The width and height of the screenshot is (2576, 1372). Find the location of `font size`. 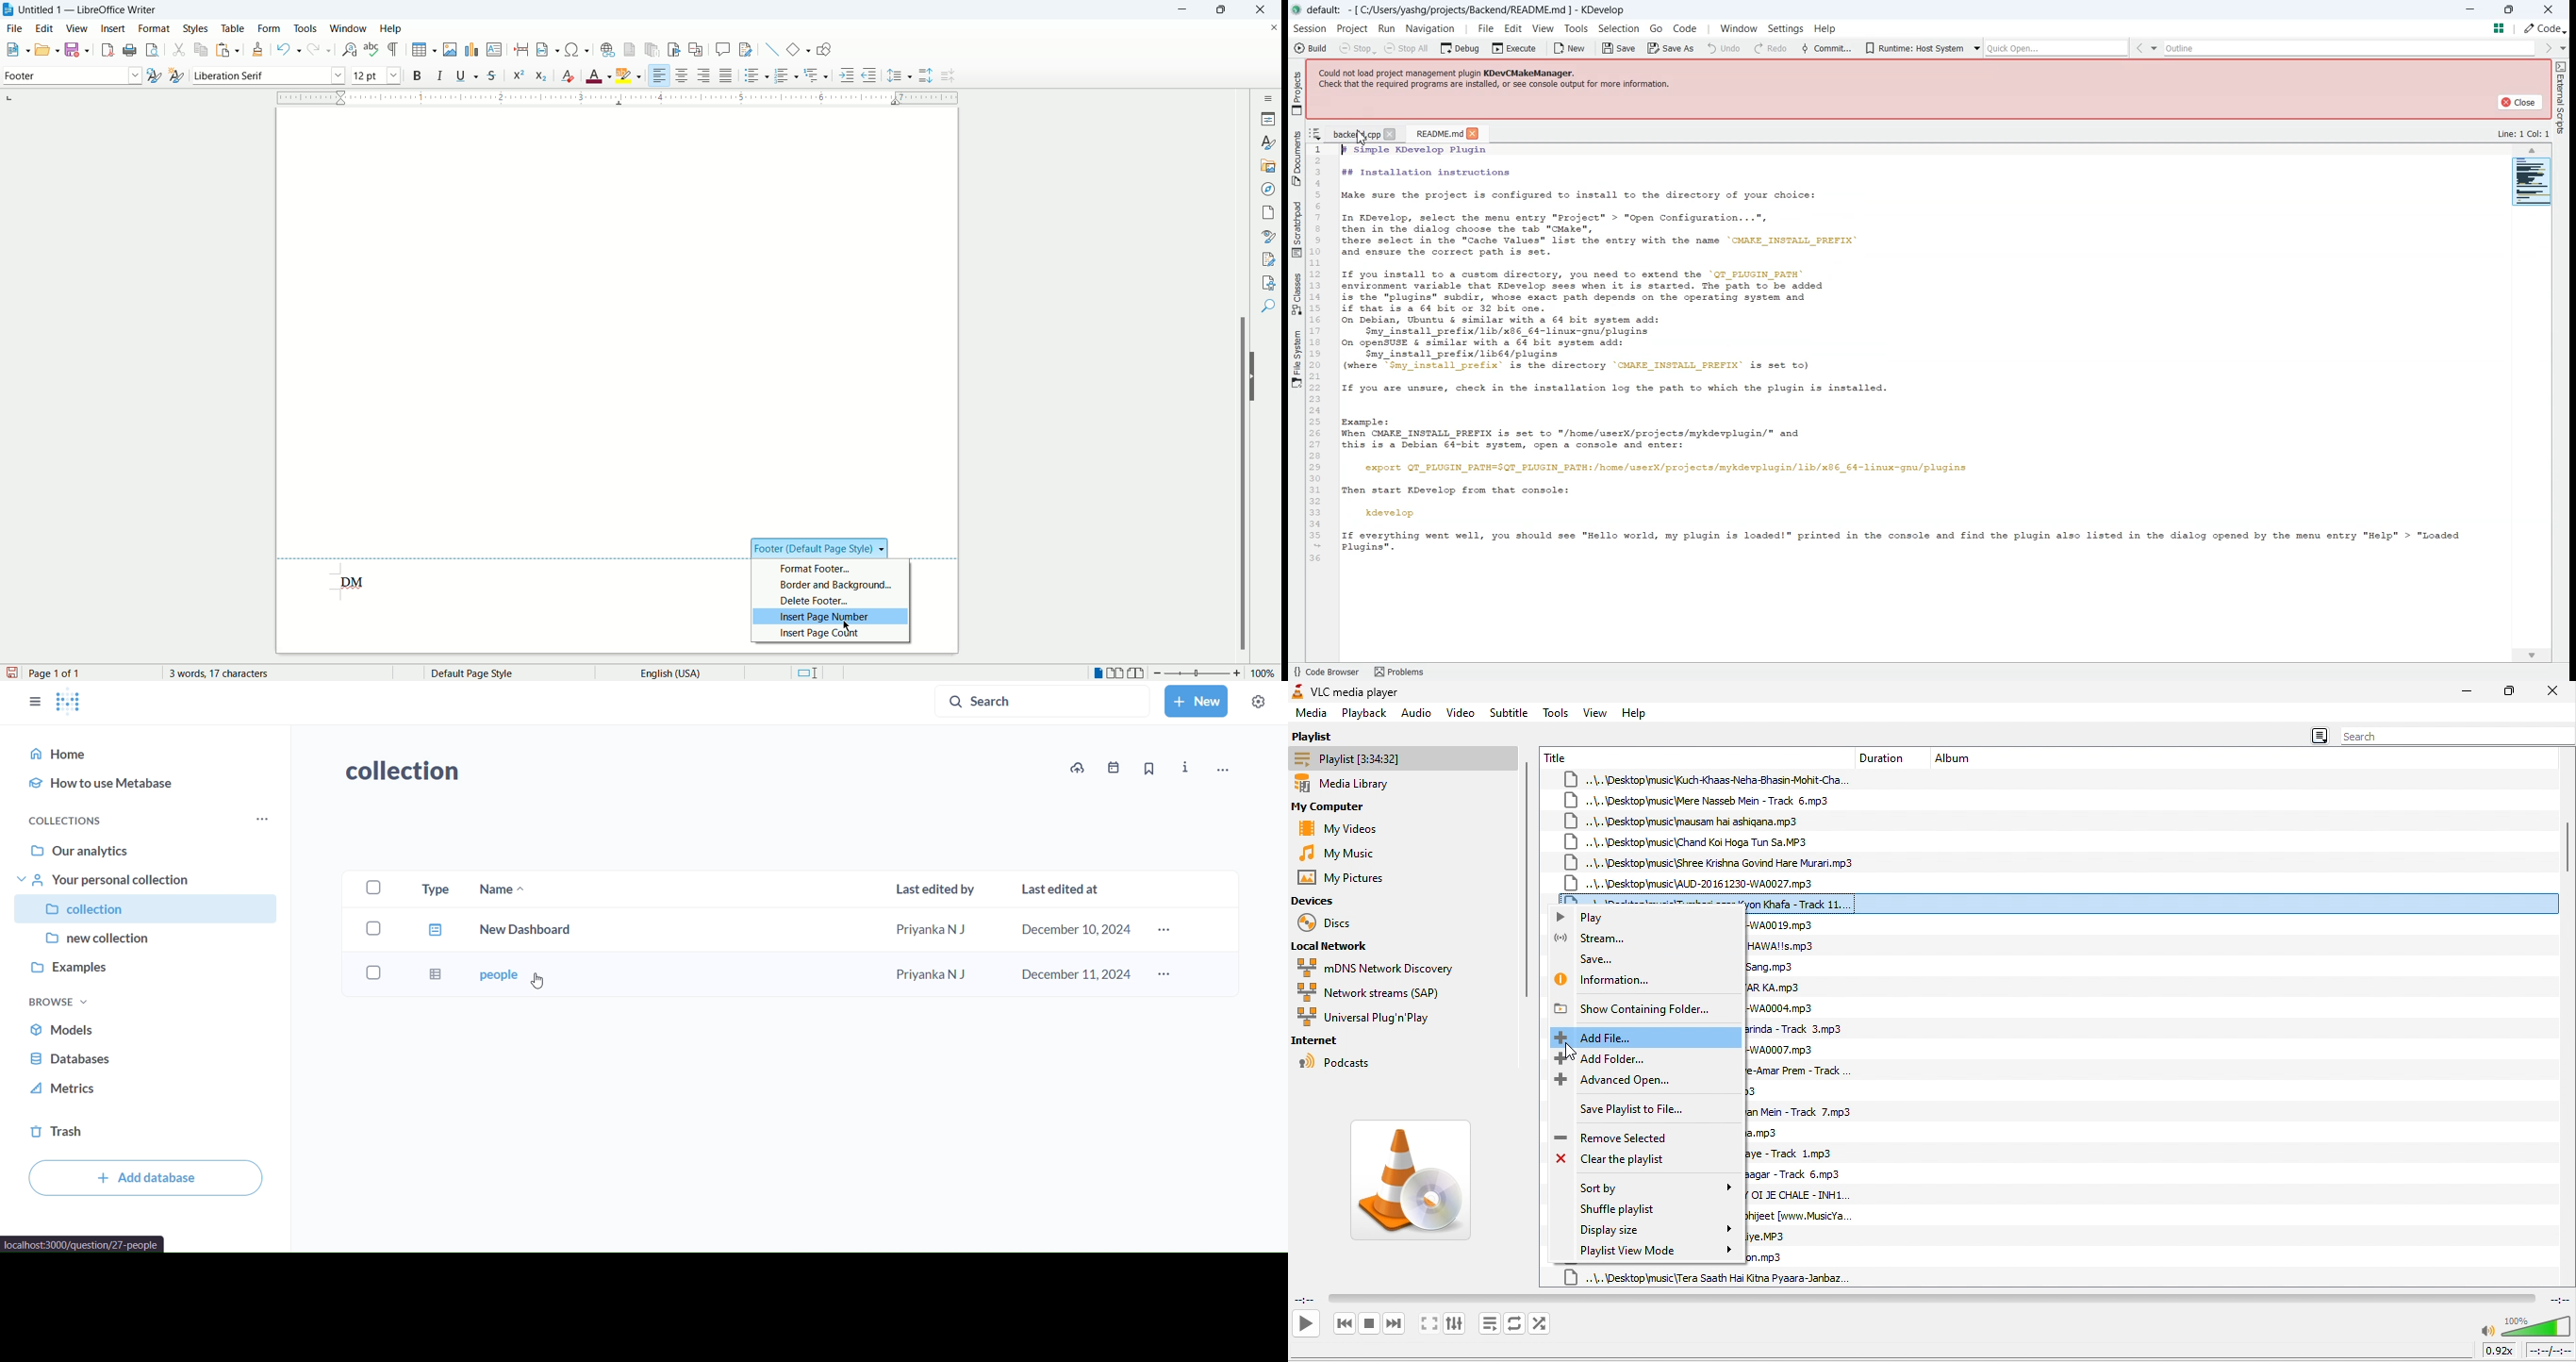

font size is located at coordinates (375, 75).